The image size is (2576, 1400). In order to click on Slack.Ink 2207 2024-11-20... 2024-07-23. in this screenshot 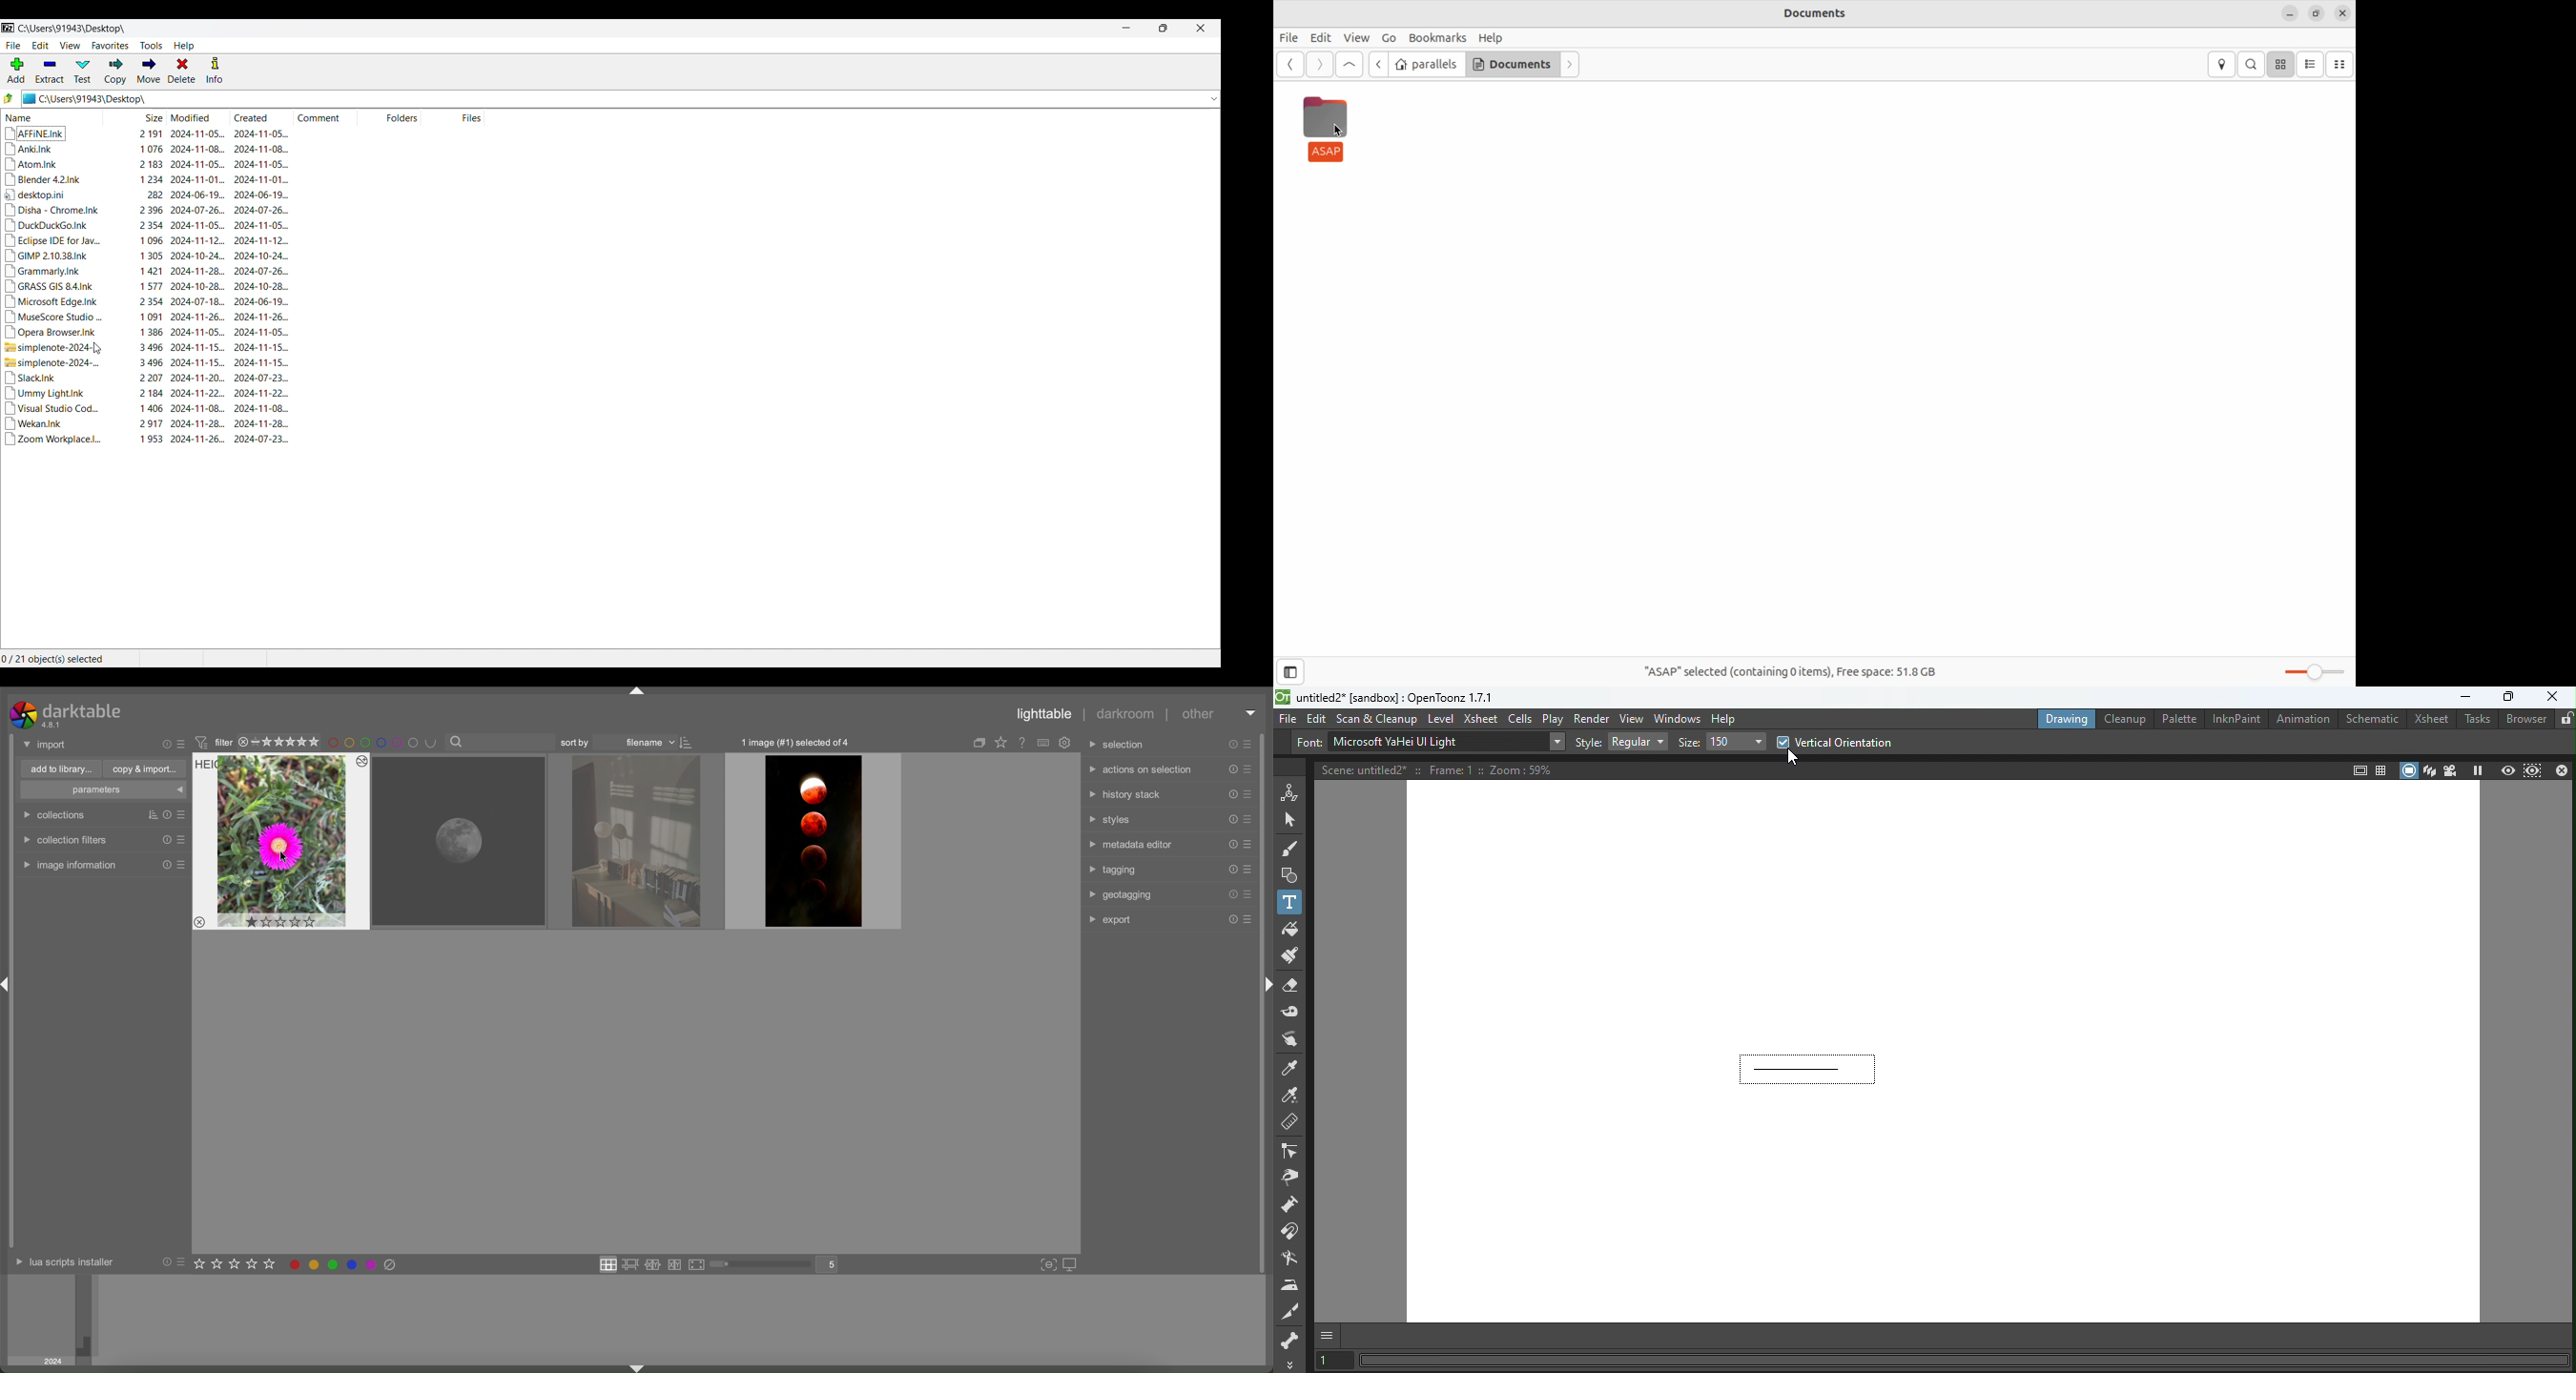, I will do `click(150, 378)`.